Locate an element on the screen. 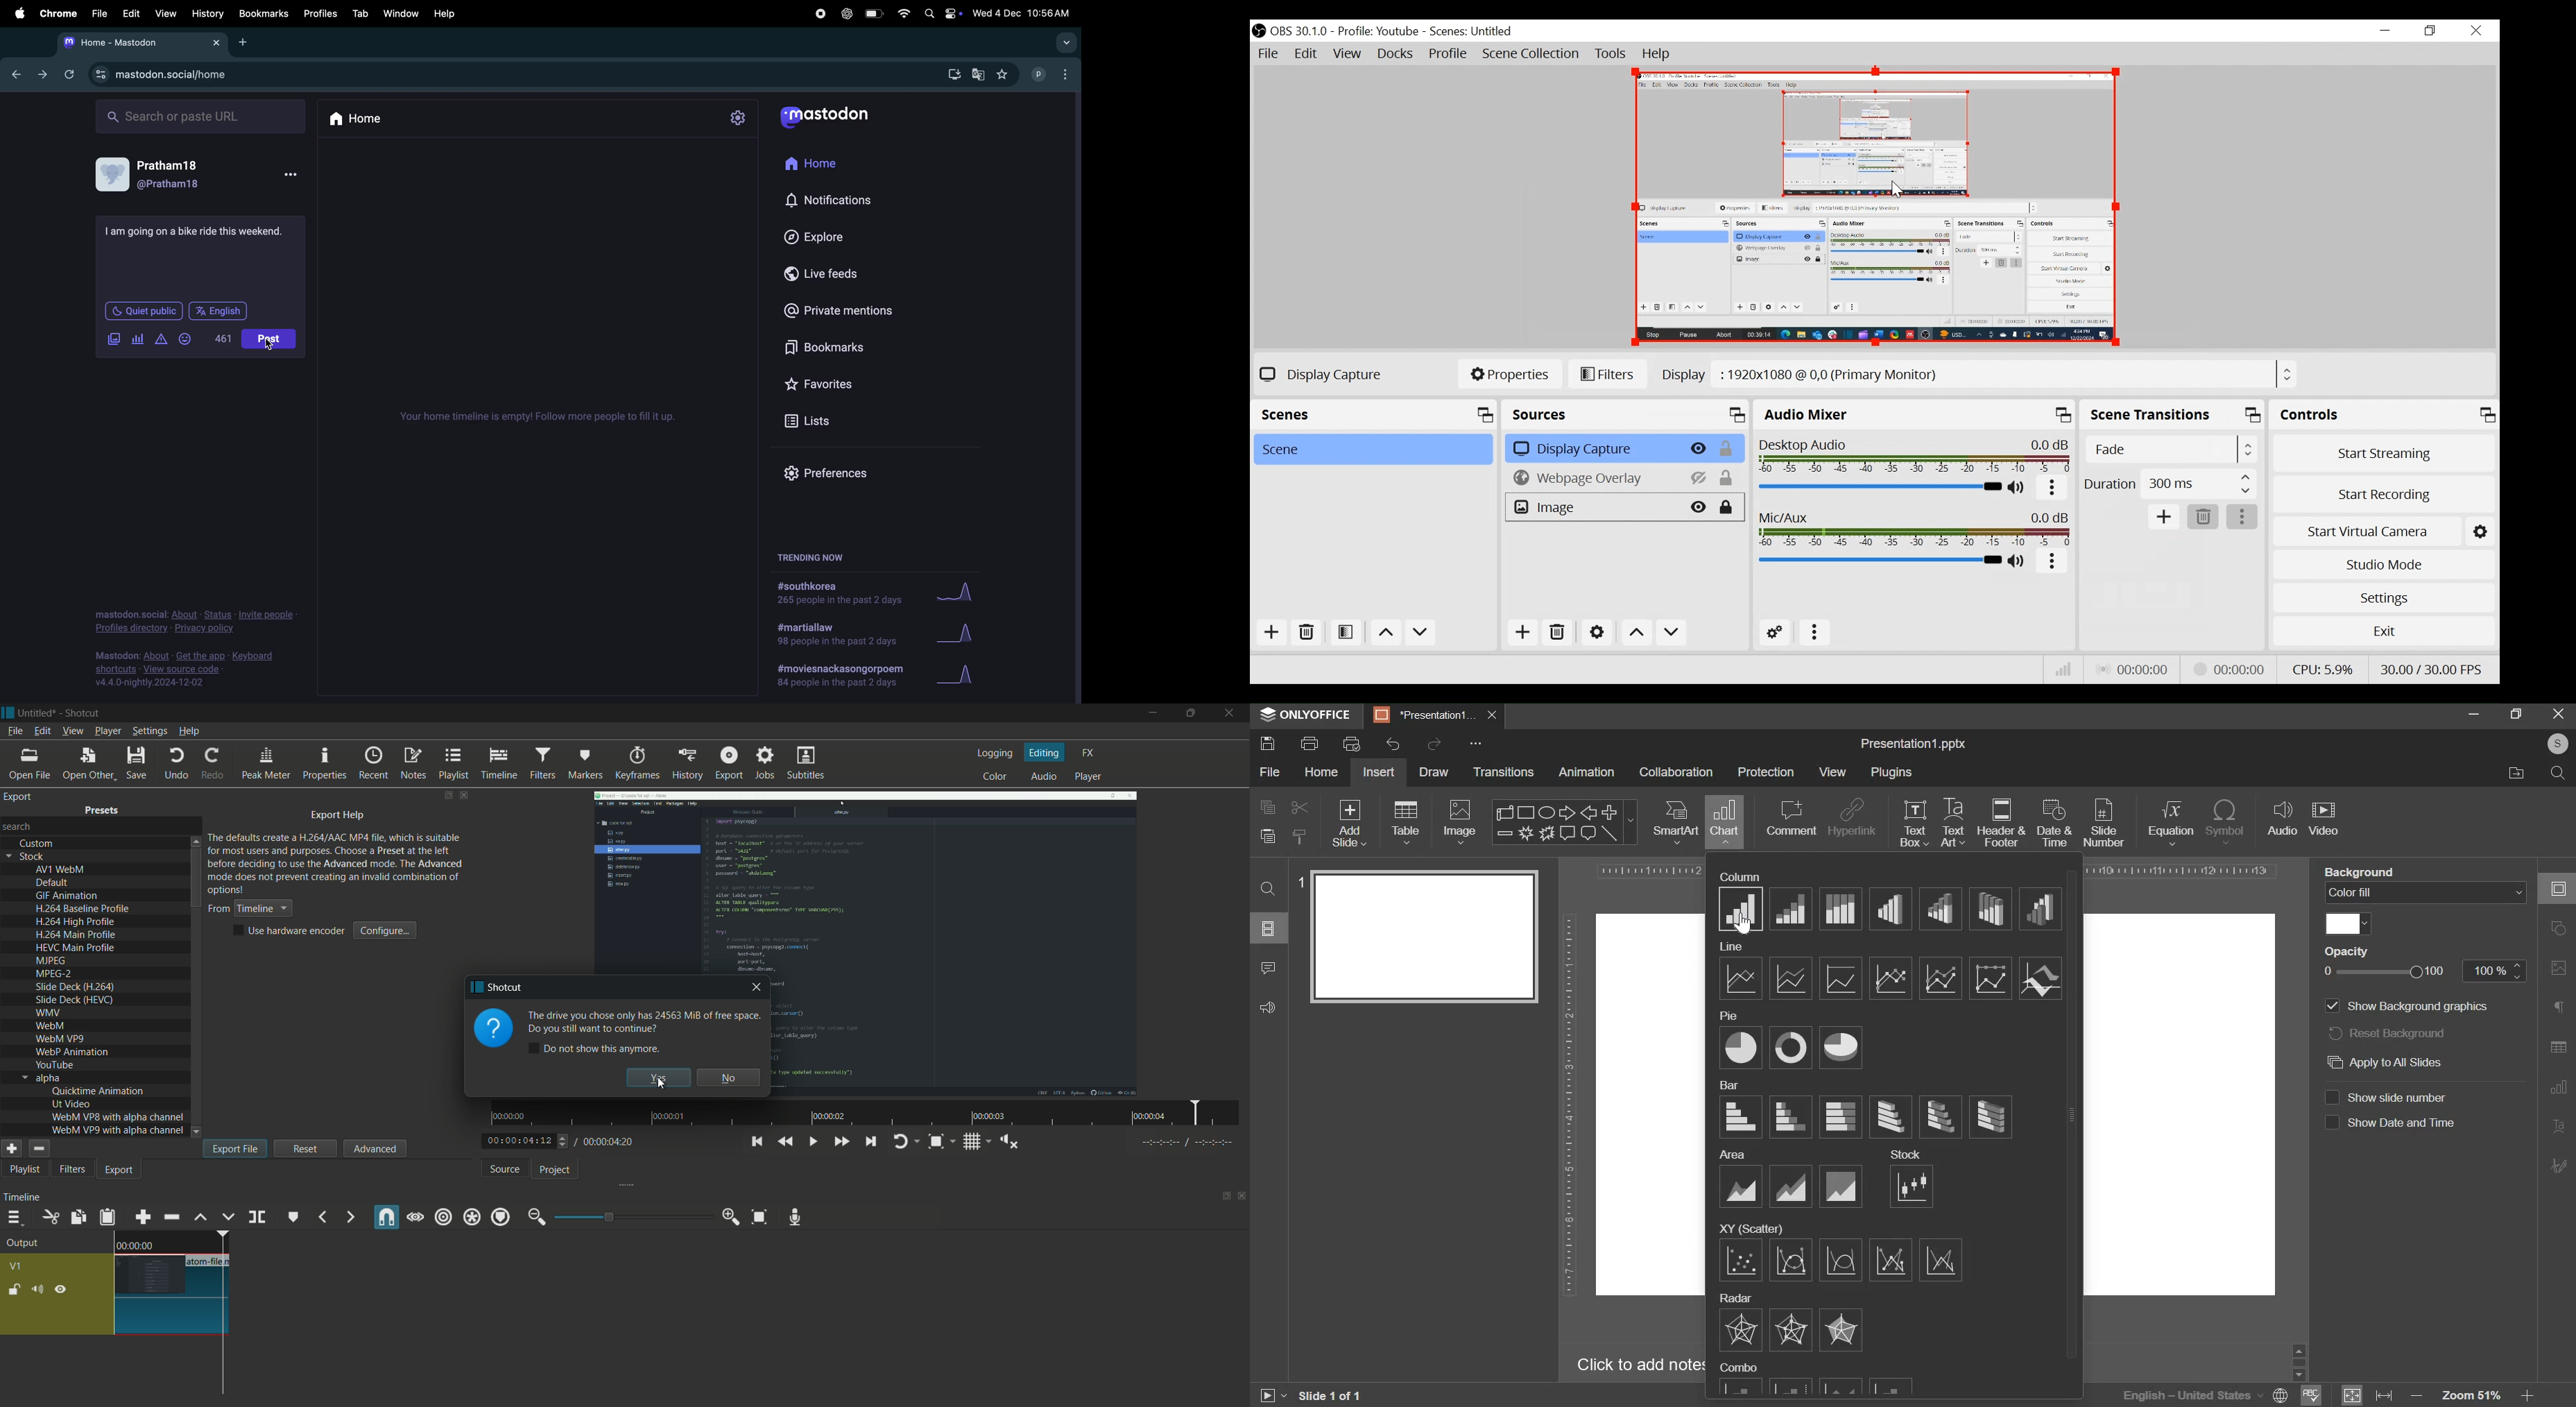  (un)lock is located at coordinates (1728, 478).